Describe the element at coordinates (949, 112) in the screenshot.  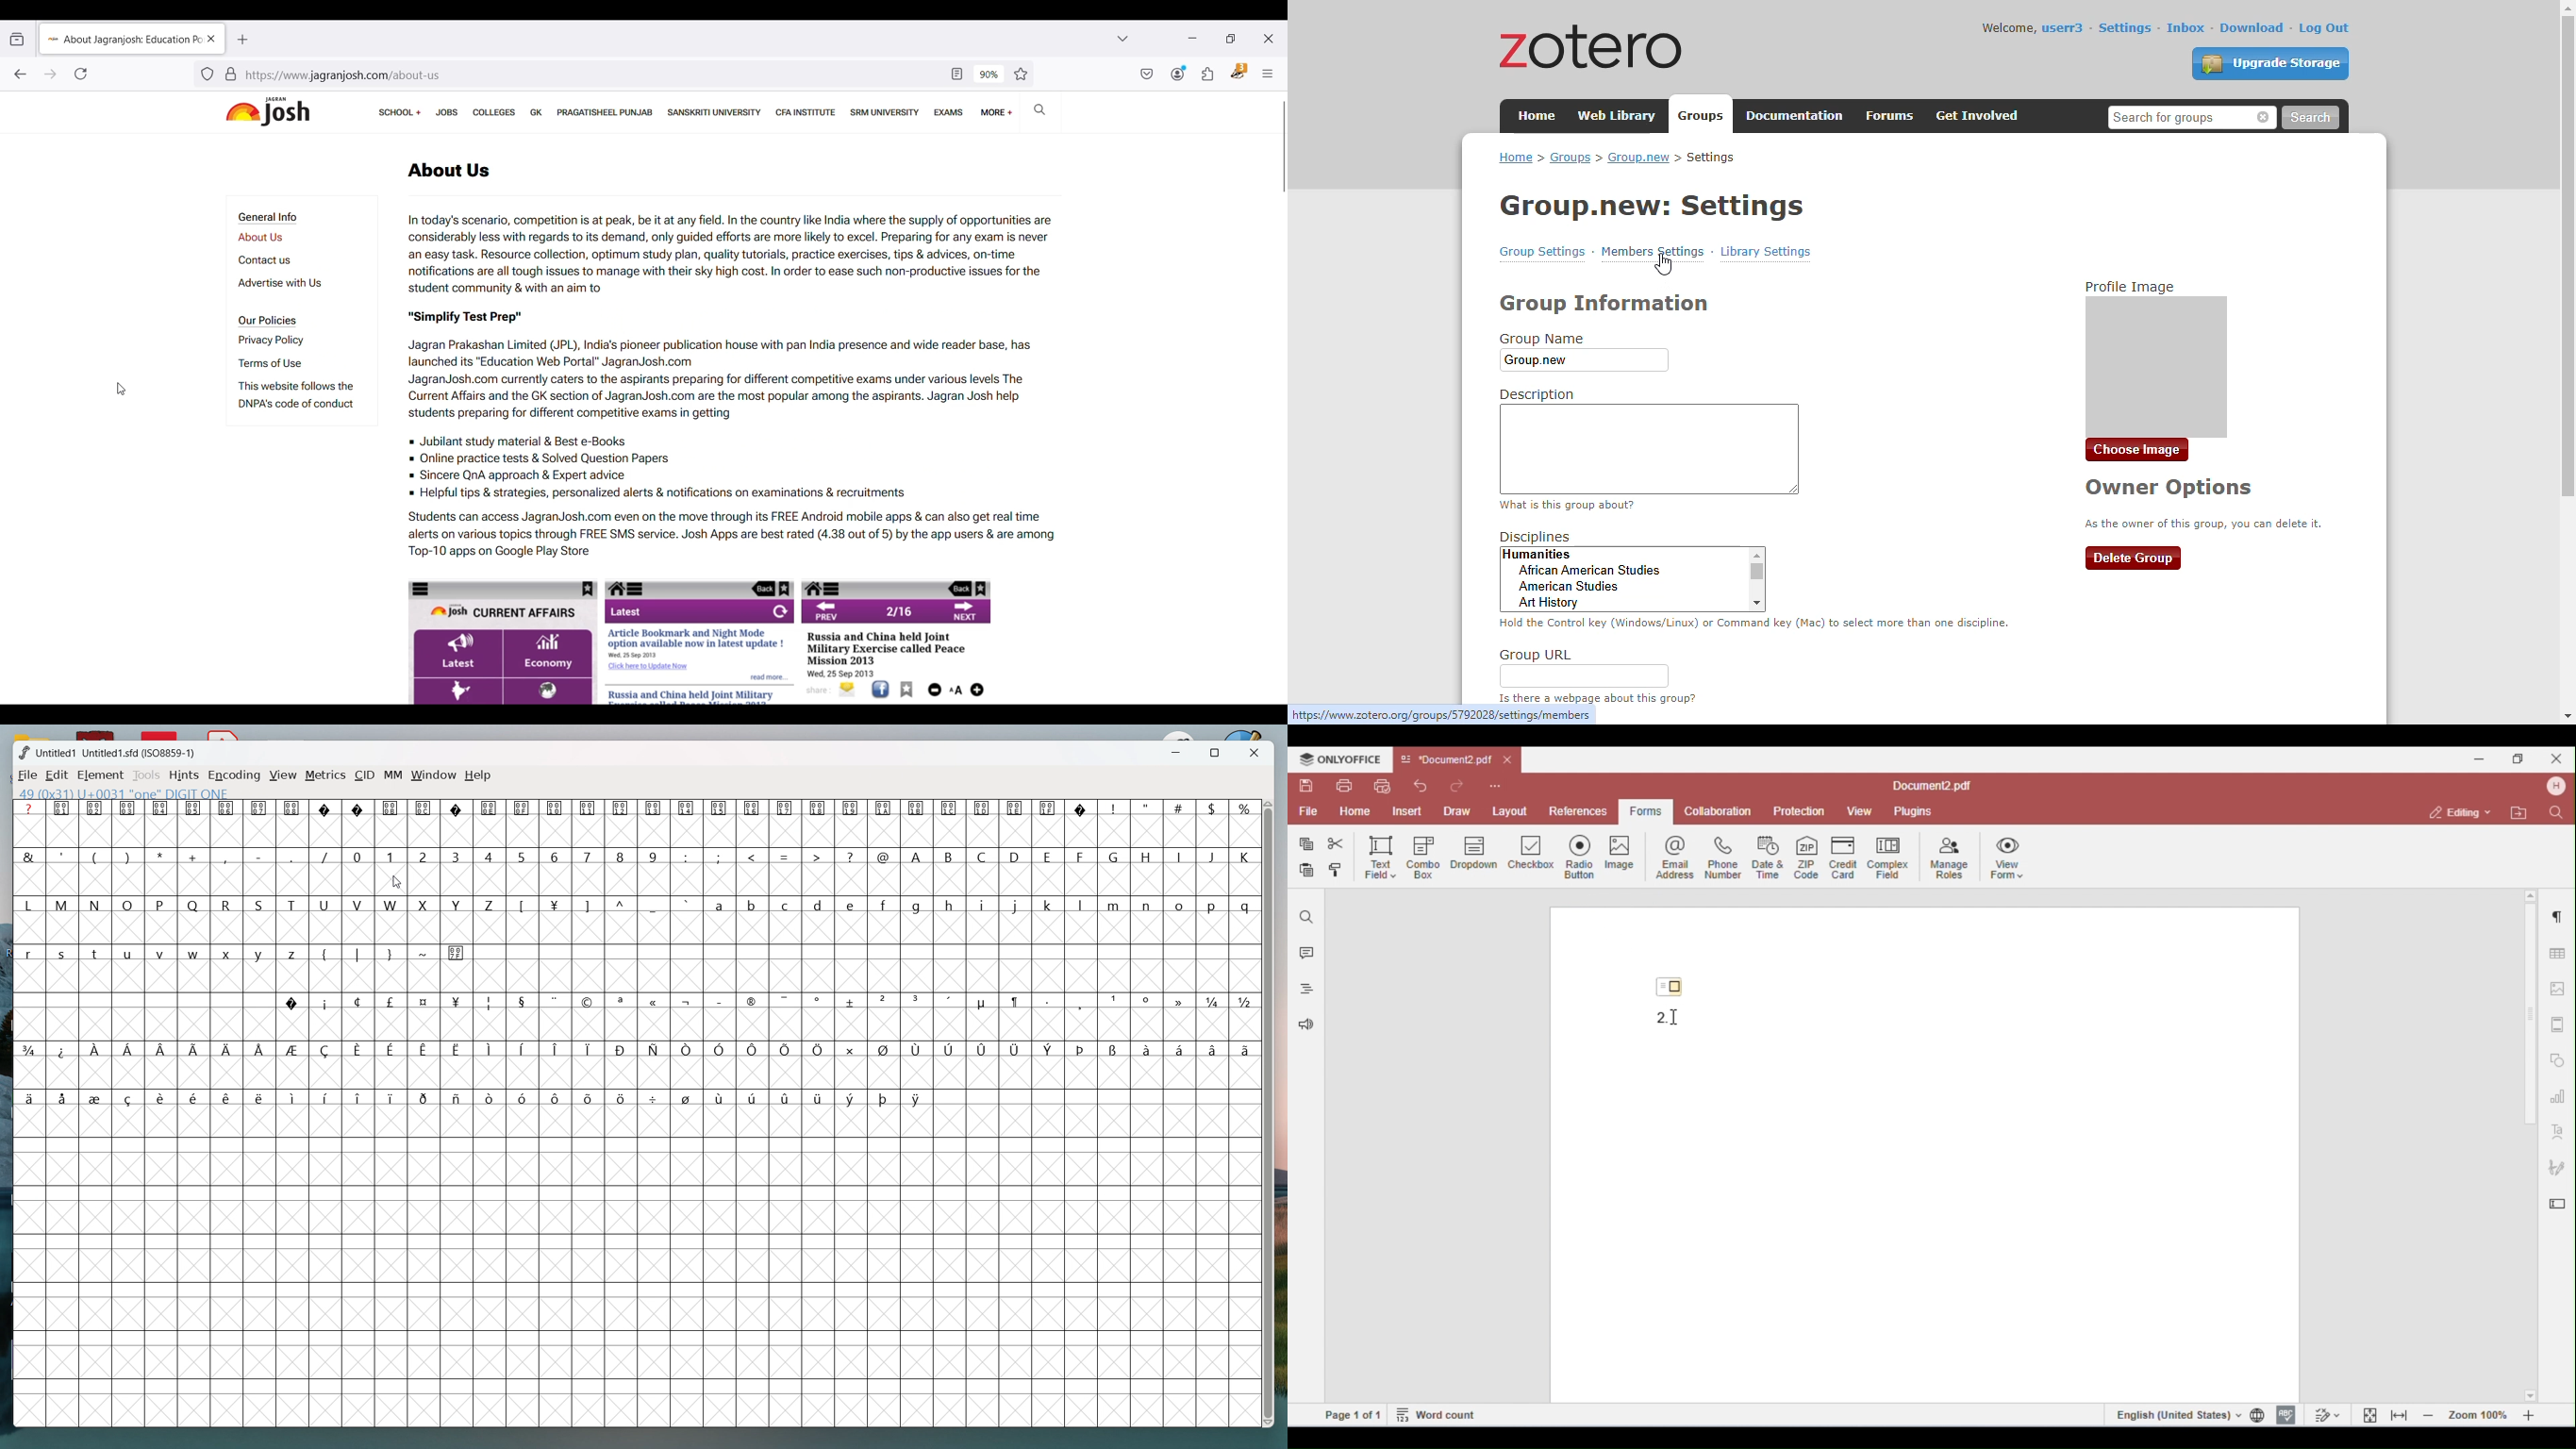
I see `Exams page` at that location.